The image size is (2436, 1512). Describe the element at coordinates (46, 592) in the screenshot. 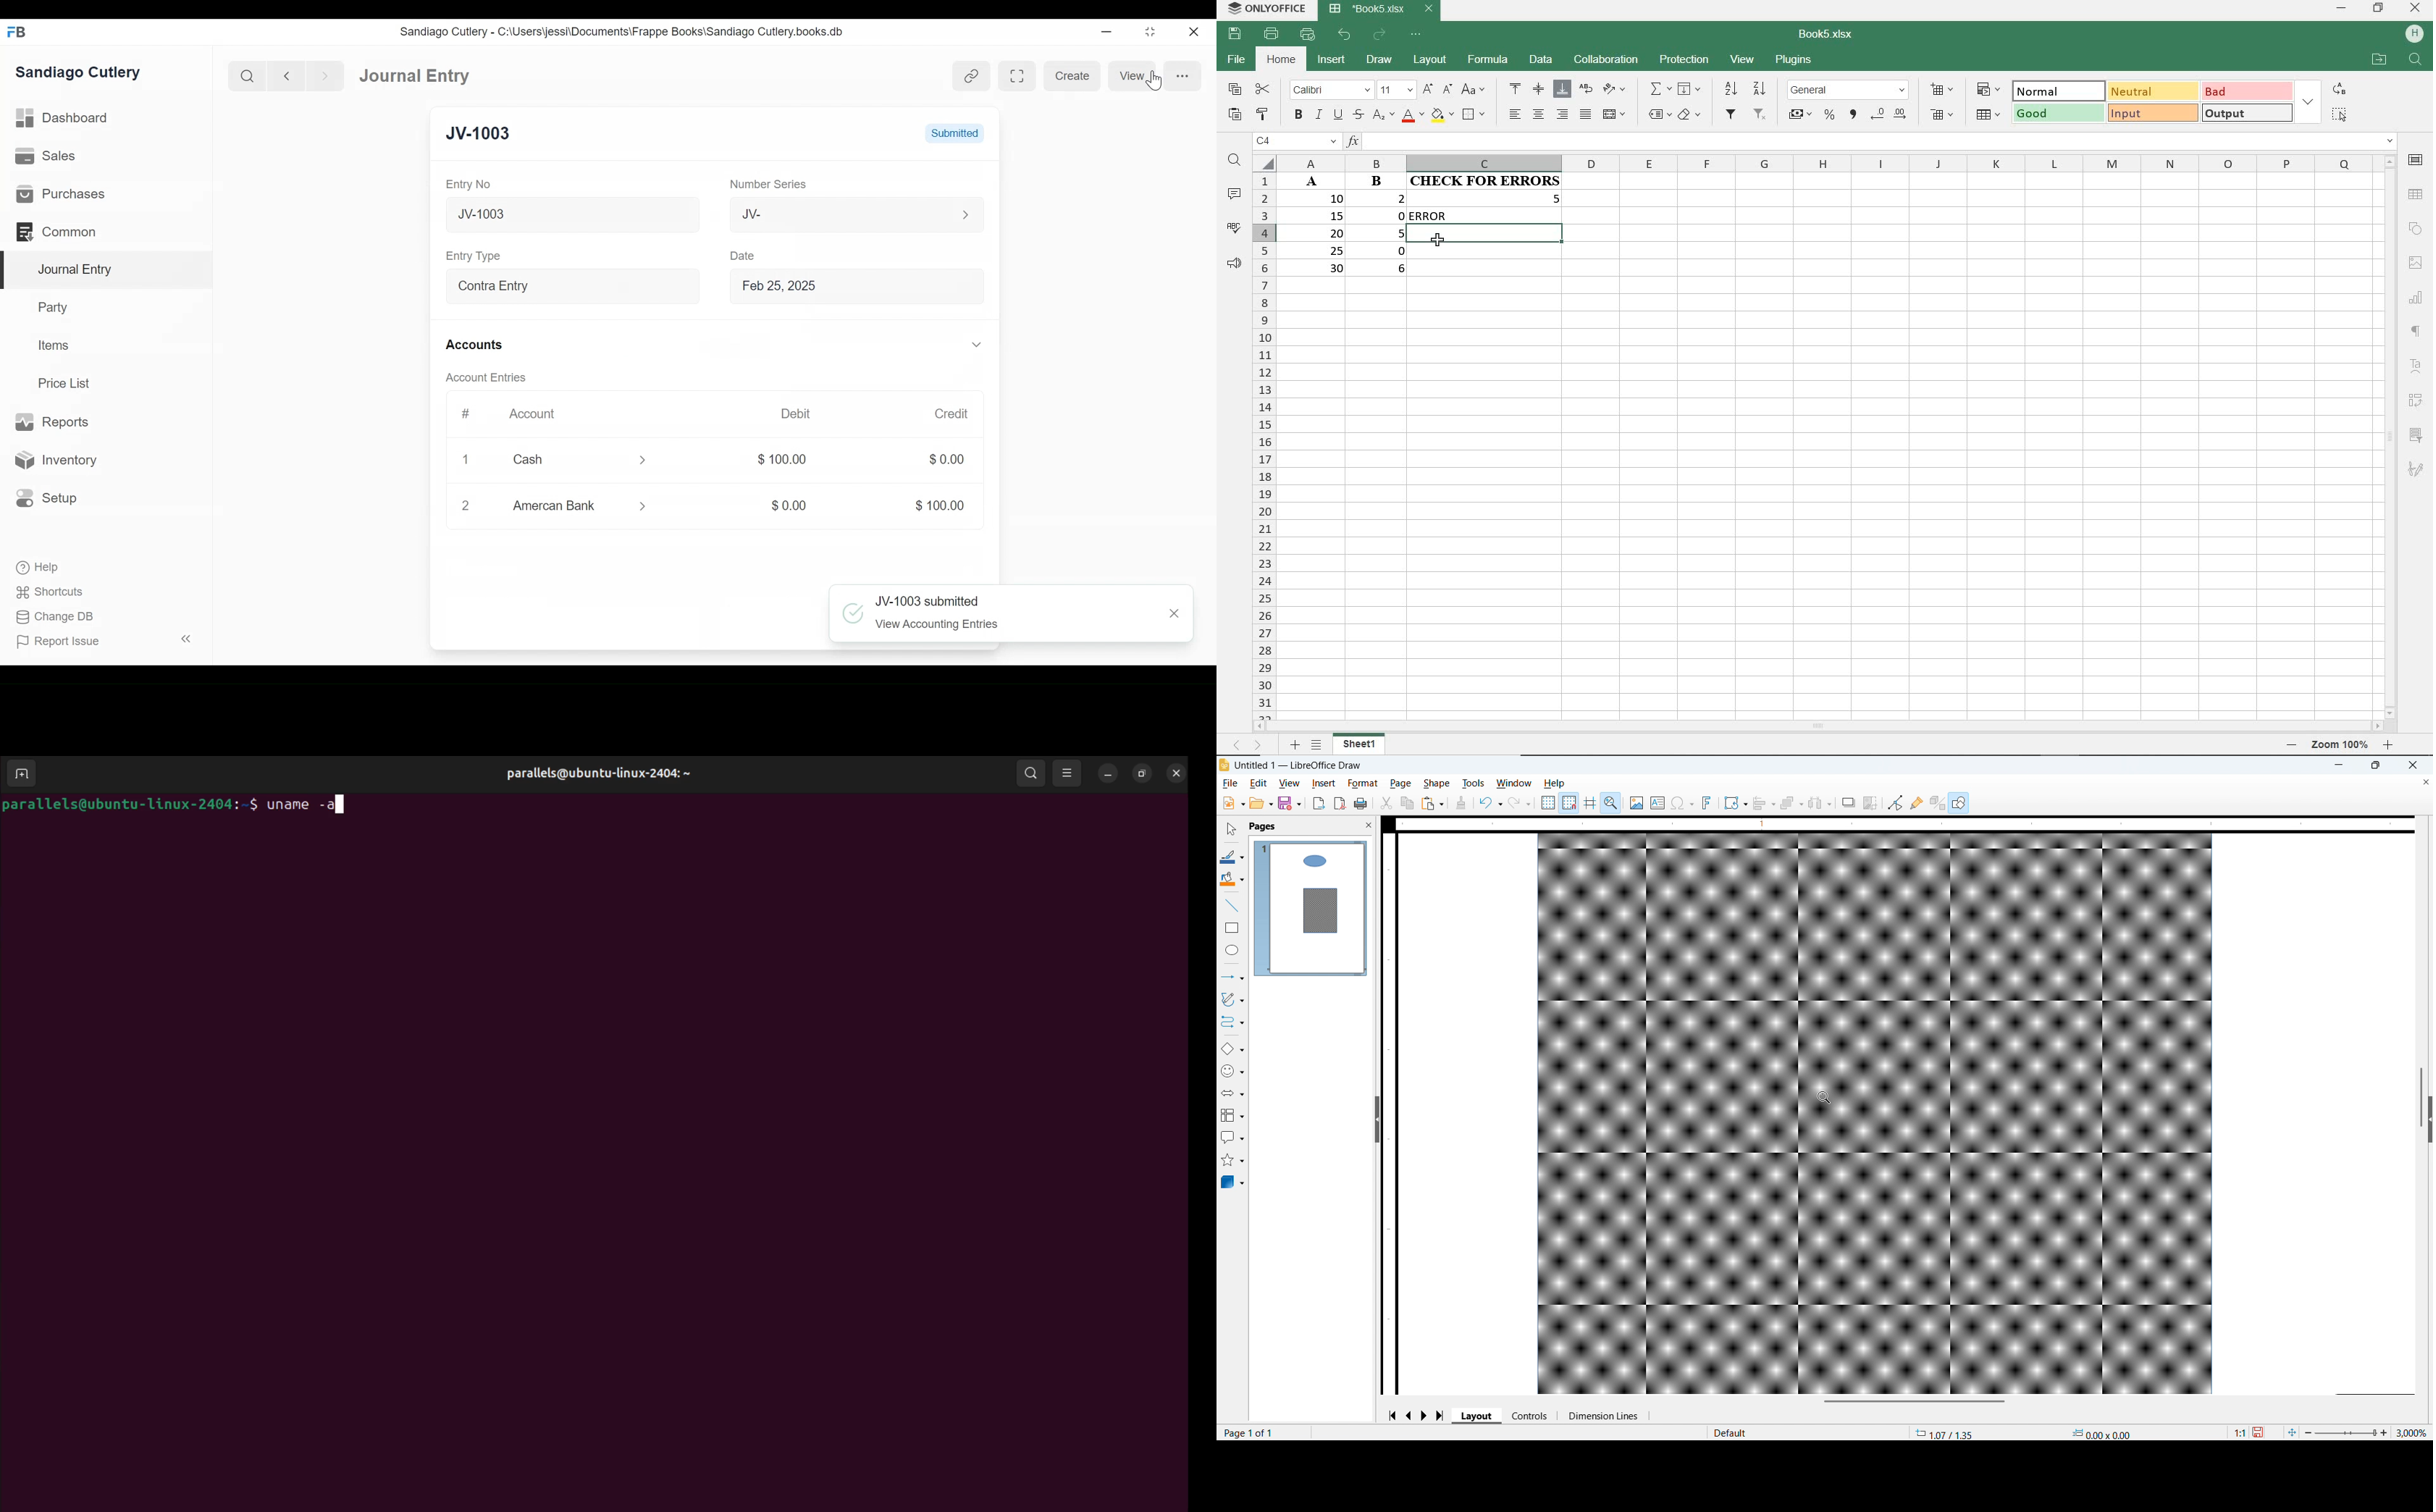

I see `Shortcuts` at that location.